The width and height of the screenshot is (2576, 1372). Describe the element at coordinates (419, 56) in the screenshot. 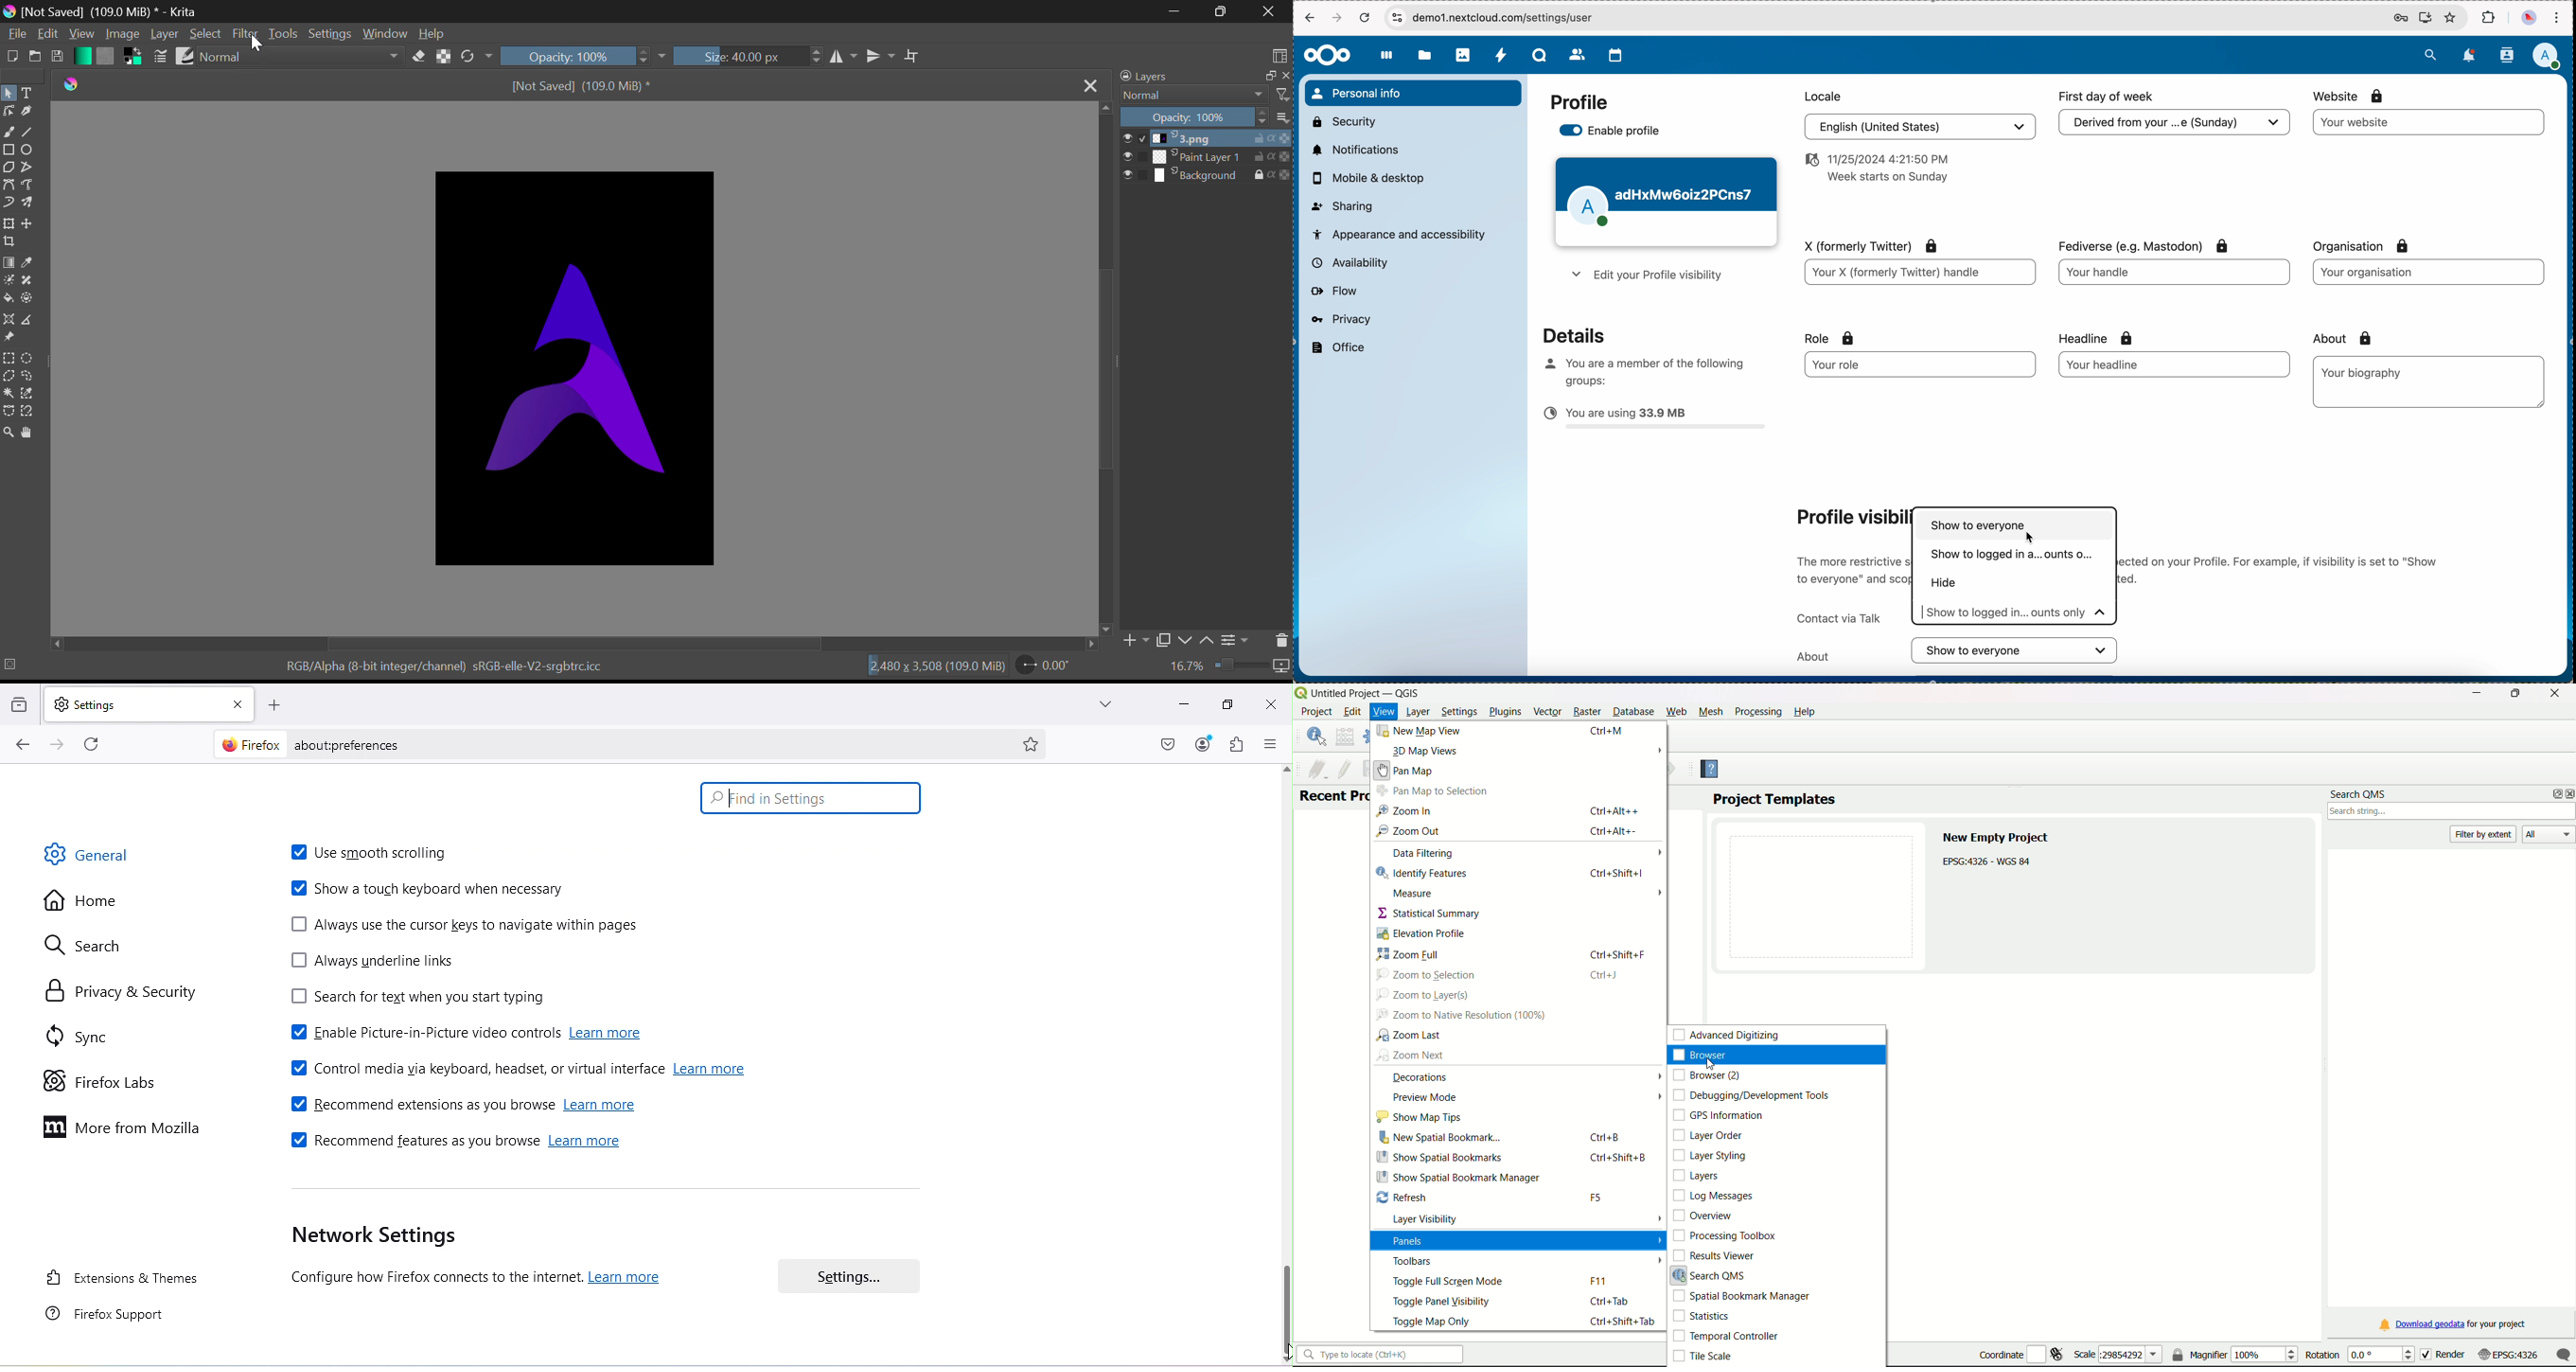

I see `Eraser` at that location.